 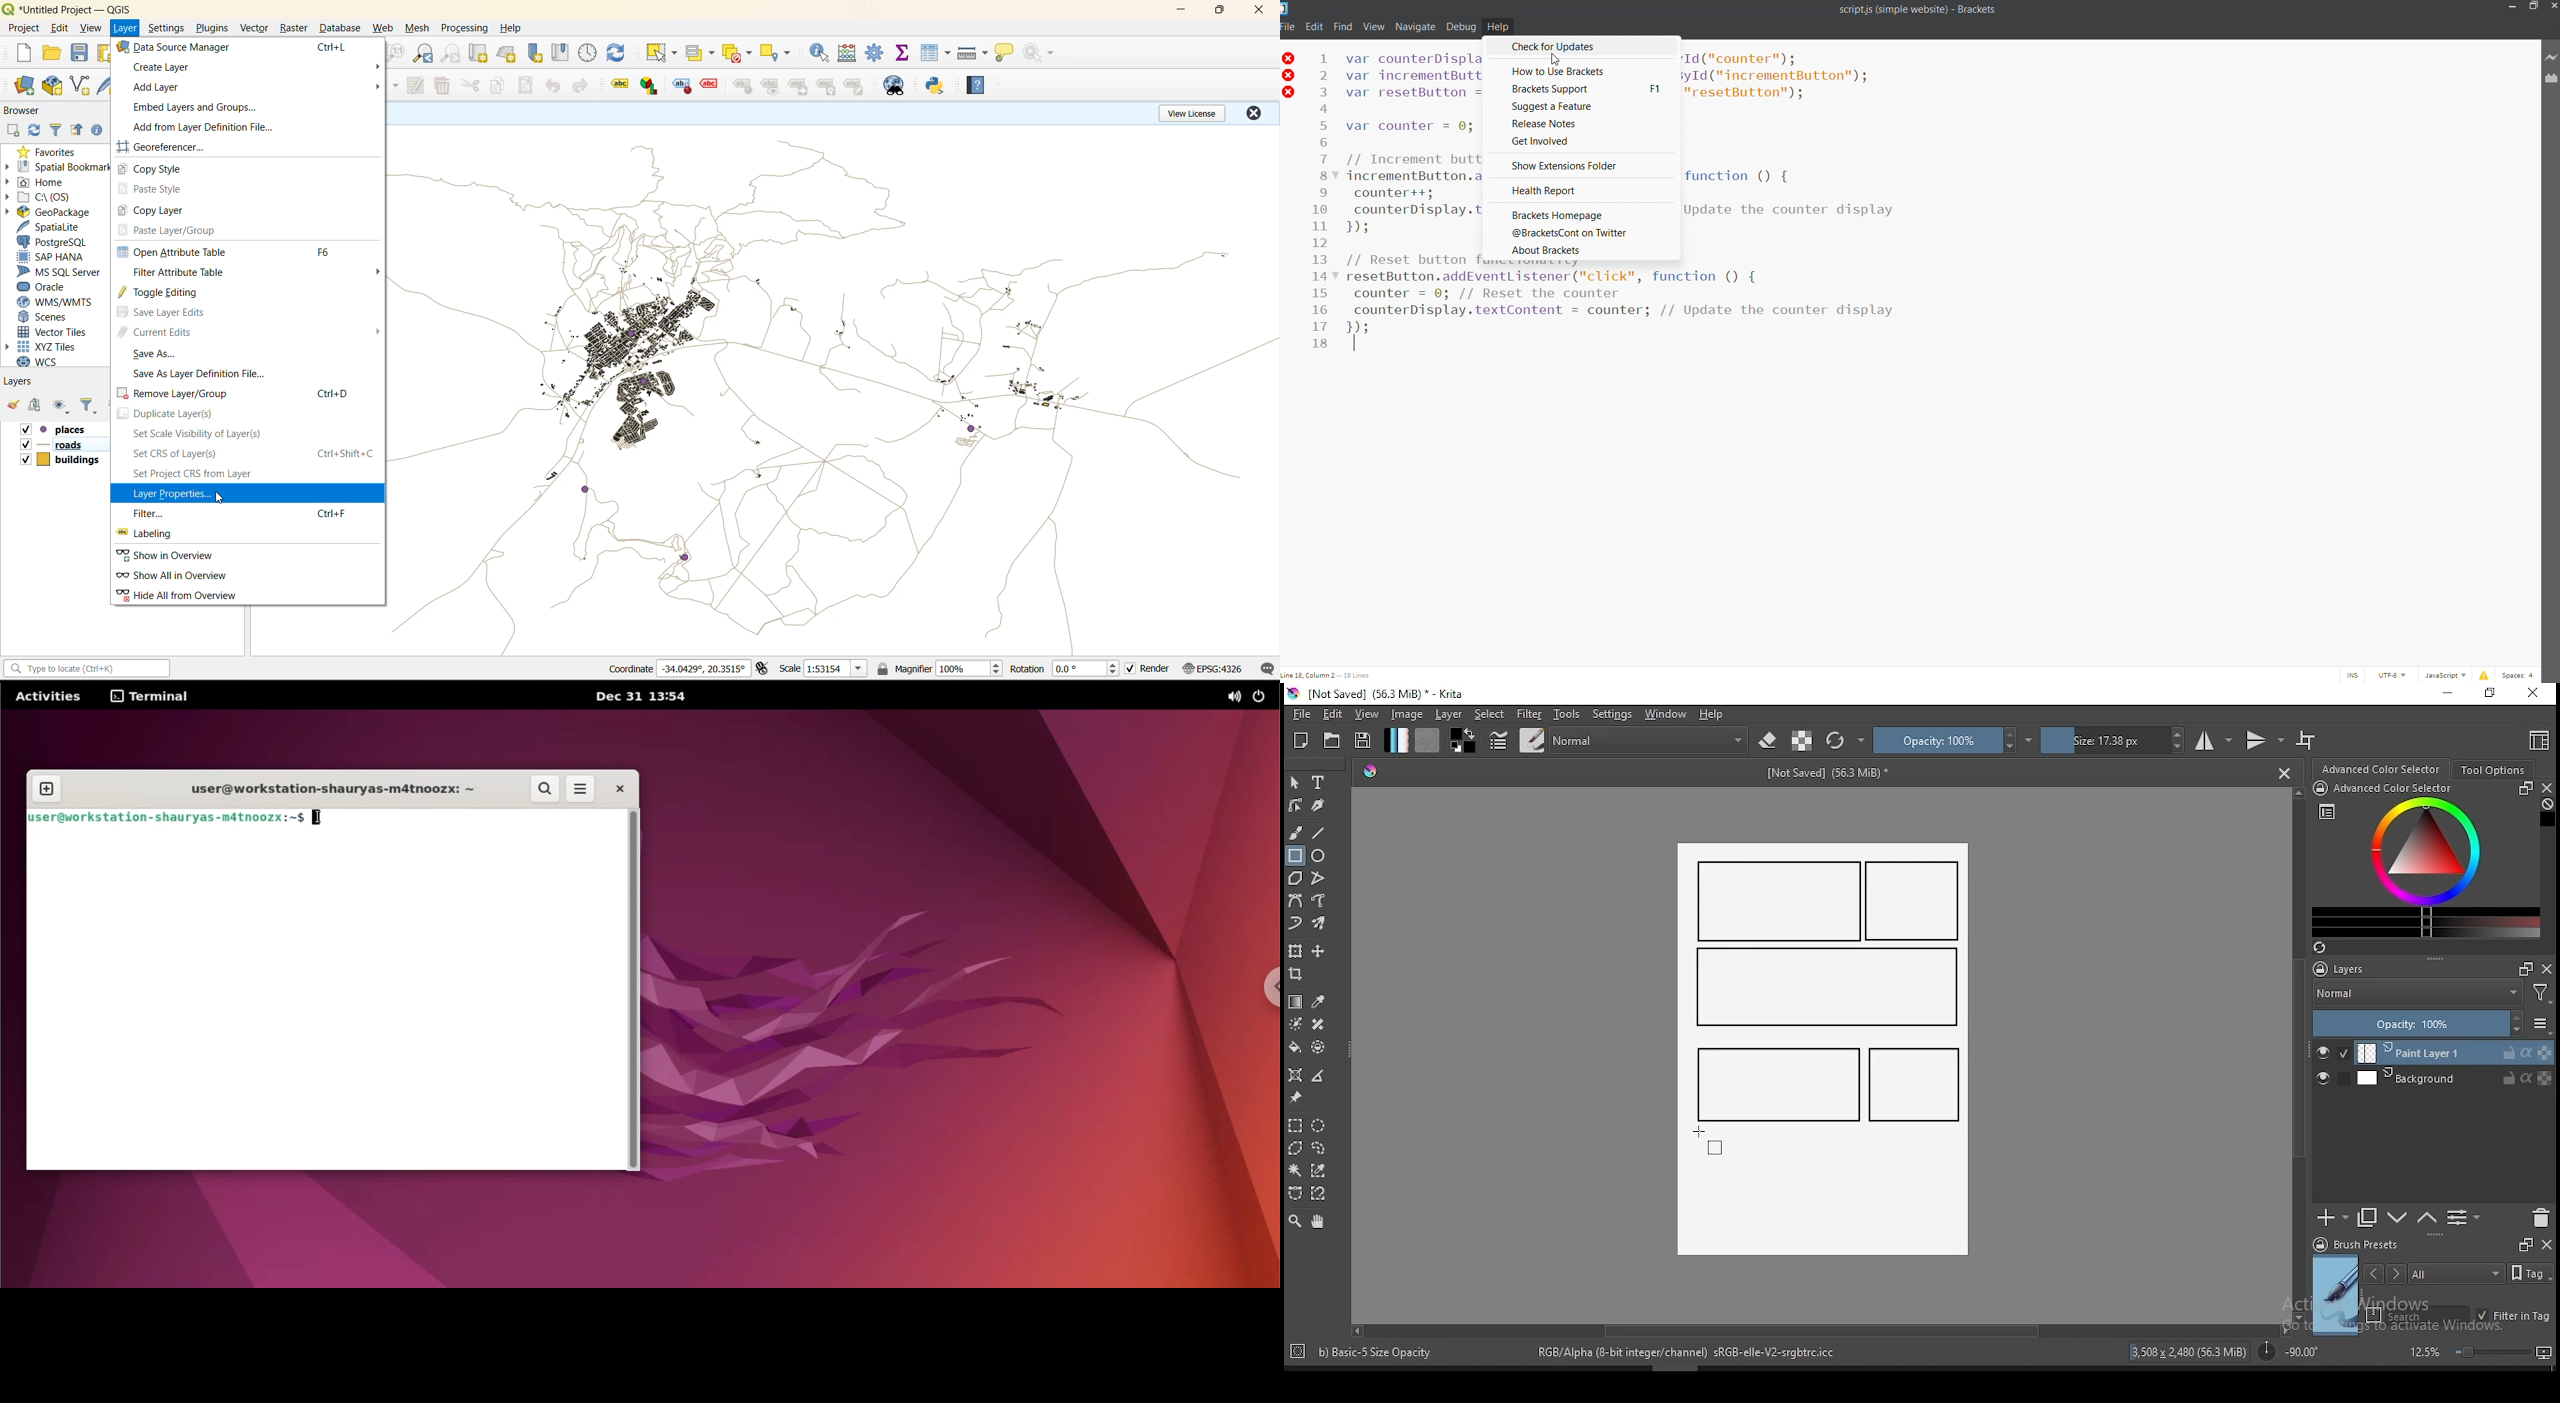 What do you see at coordinates (59, 271) in the screenshot?
I see `ms sql server` at bounding box center [59, 271].